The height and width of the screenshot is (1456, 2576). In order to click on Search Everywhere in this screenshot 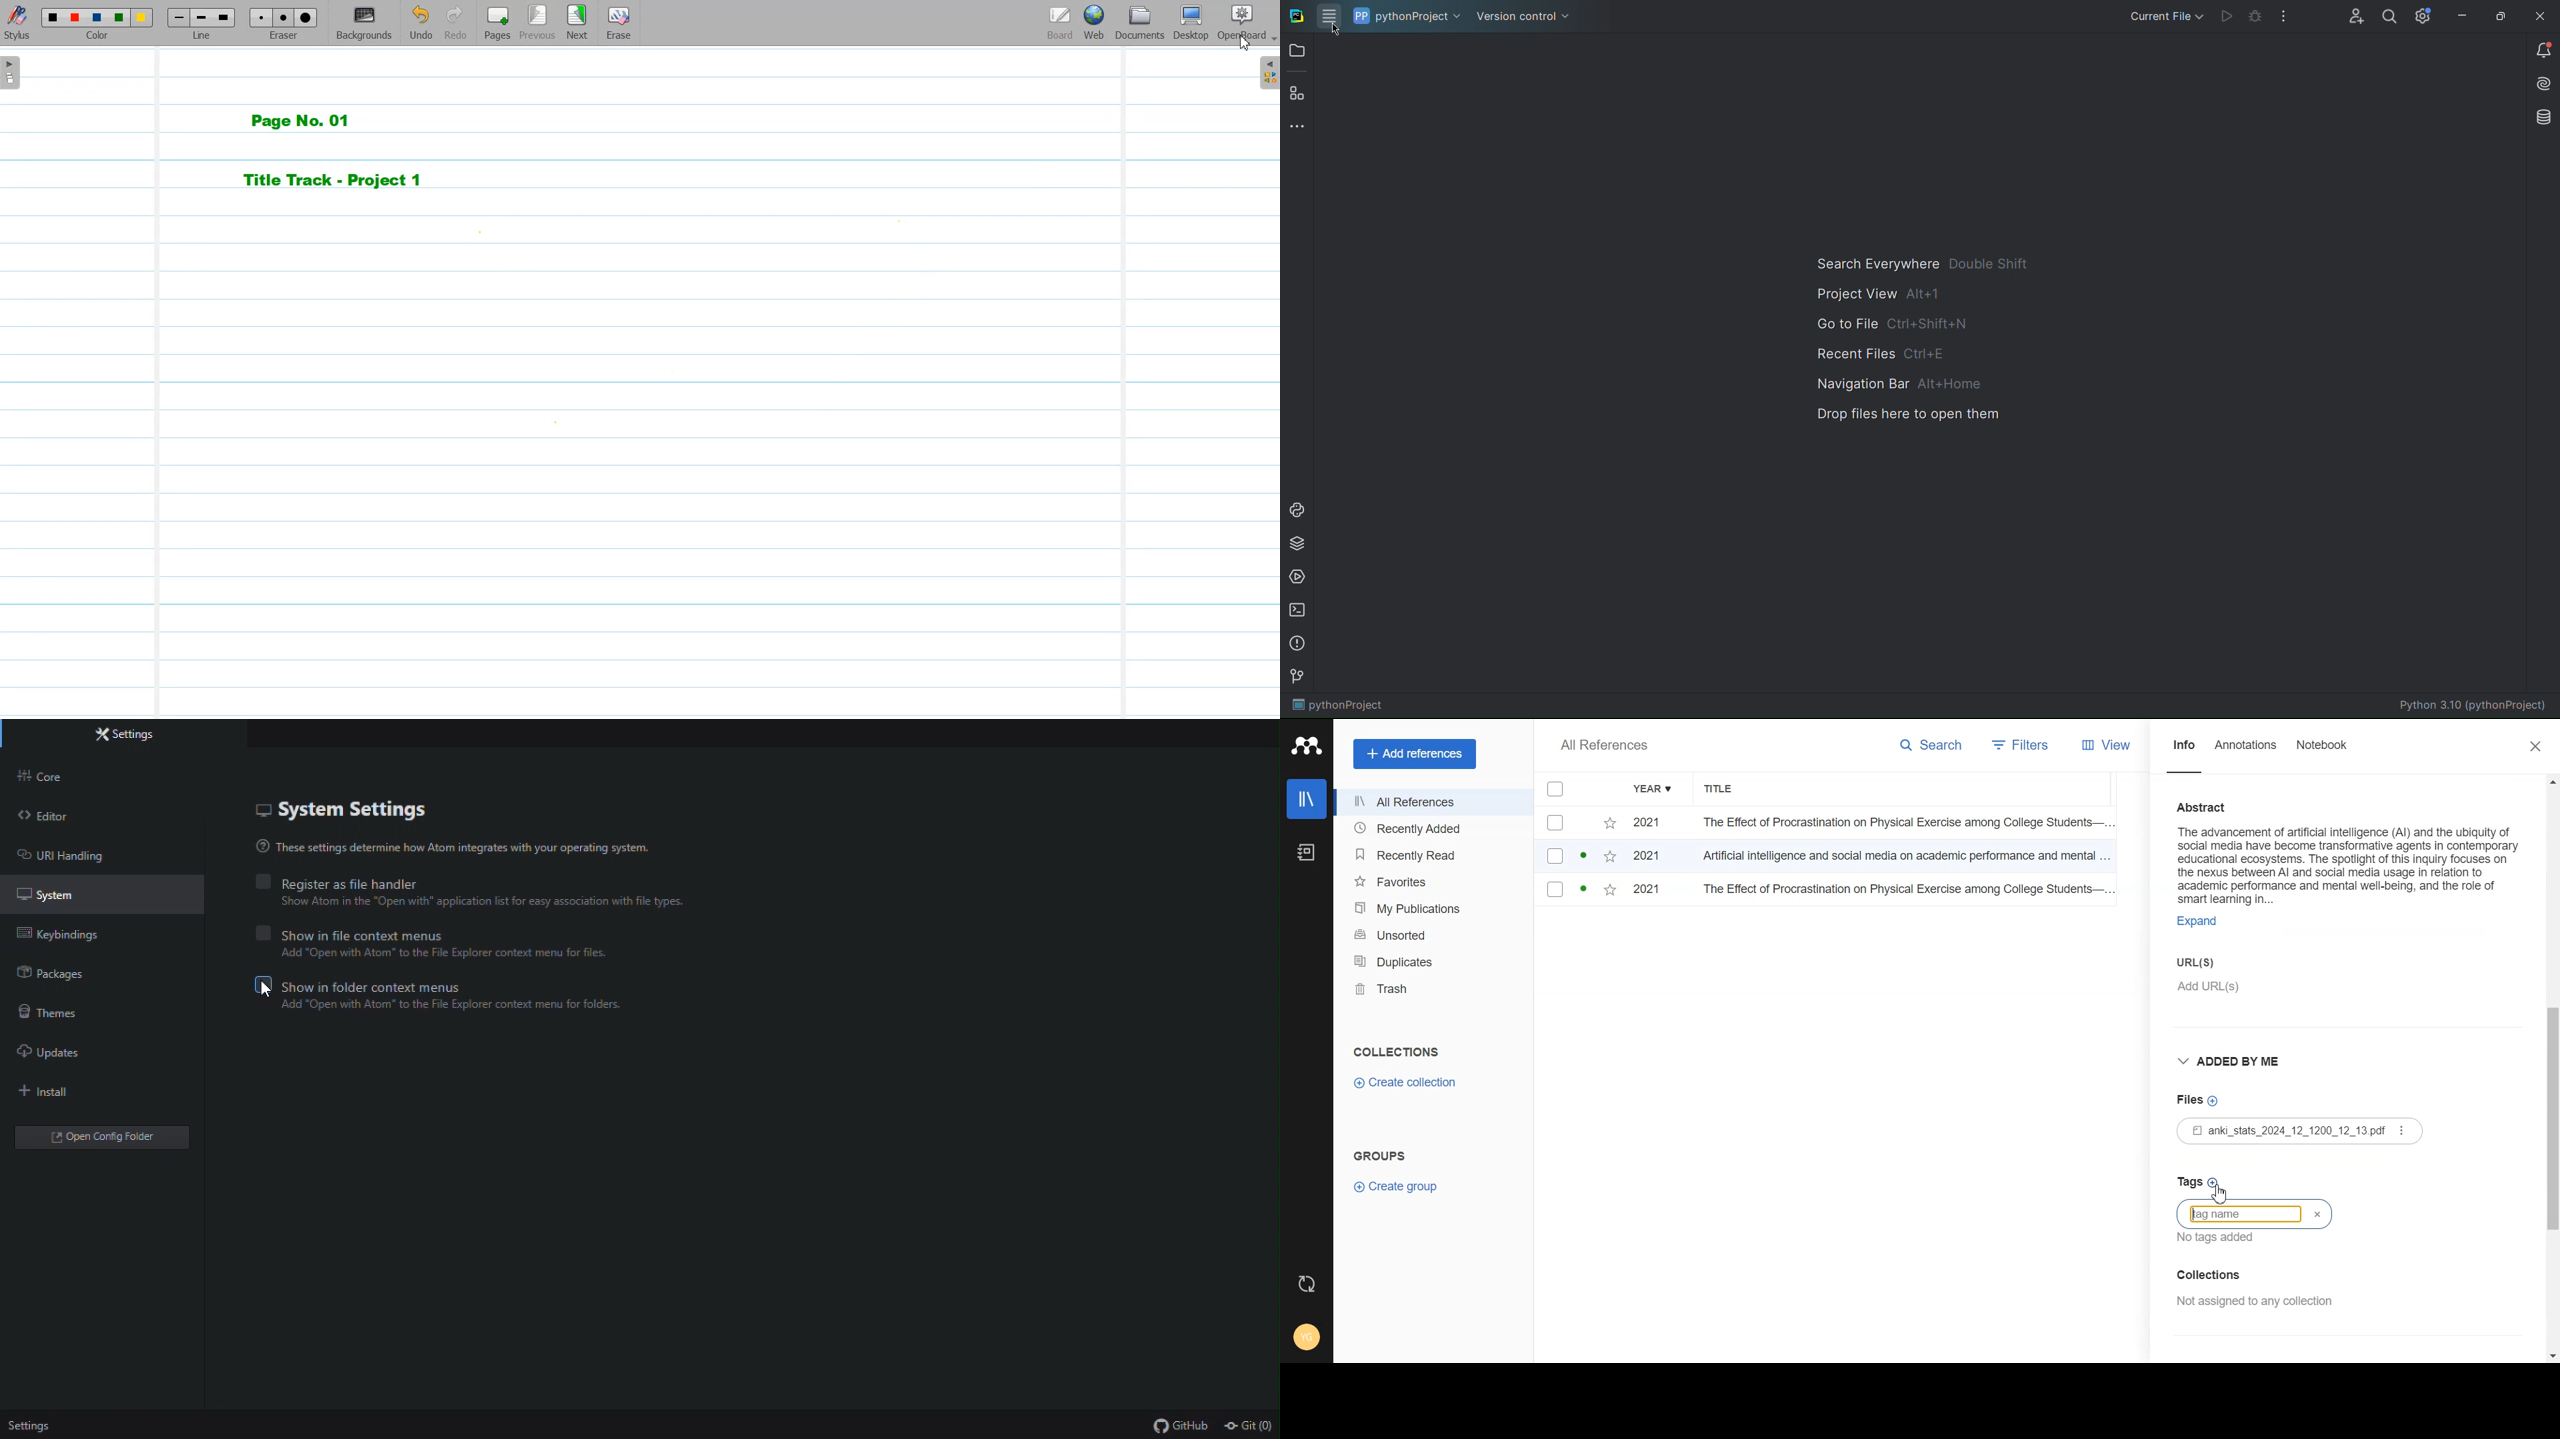, I will do `click(1923, 269)`.